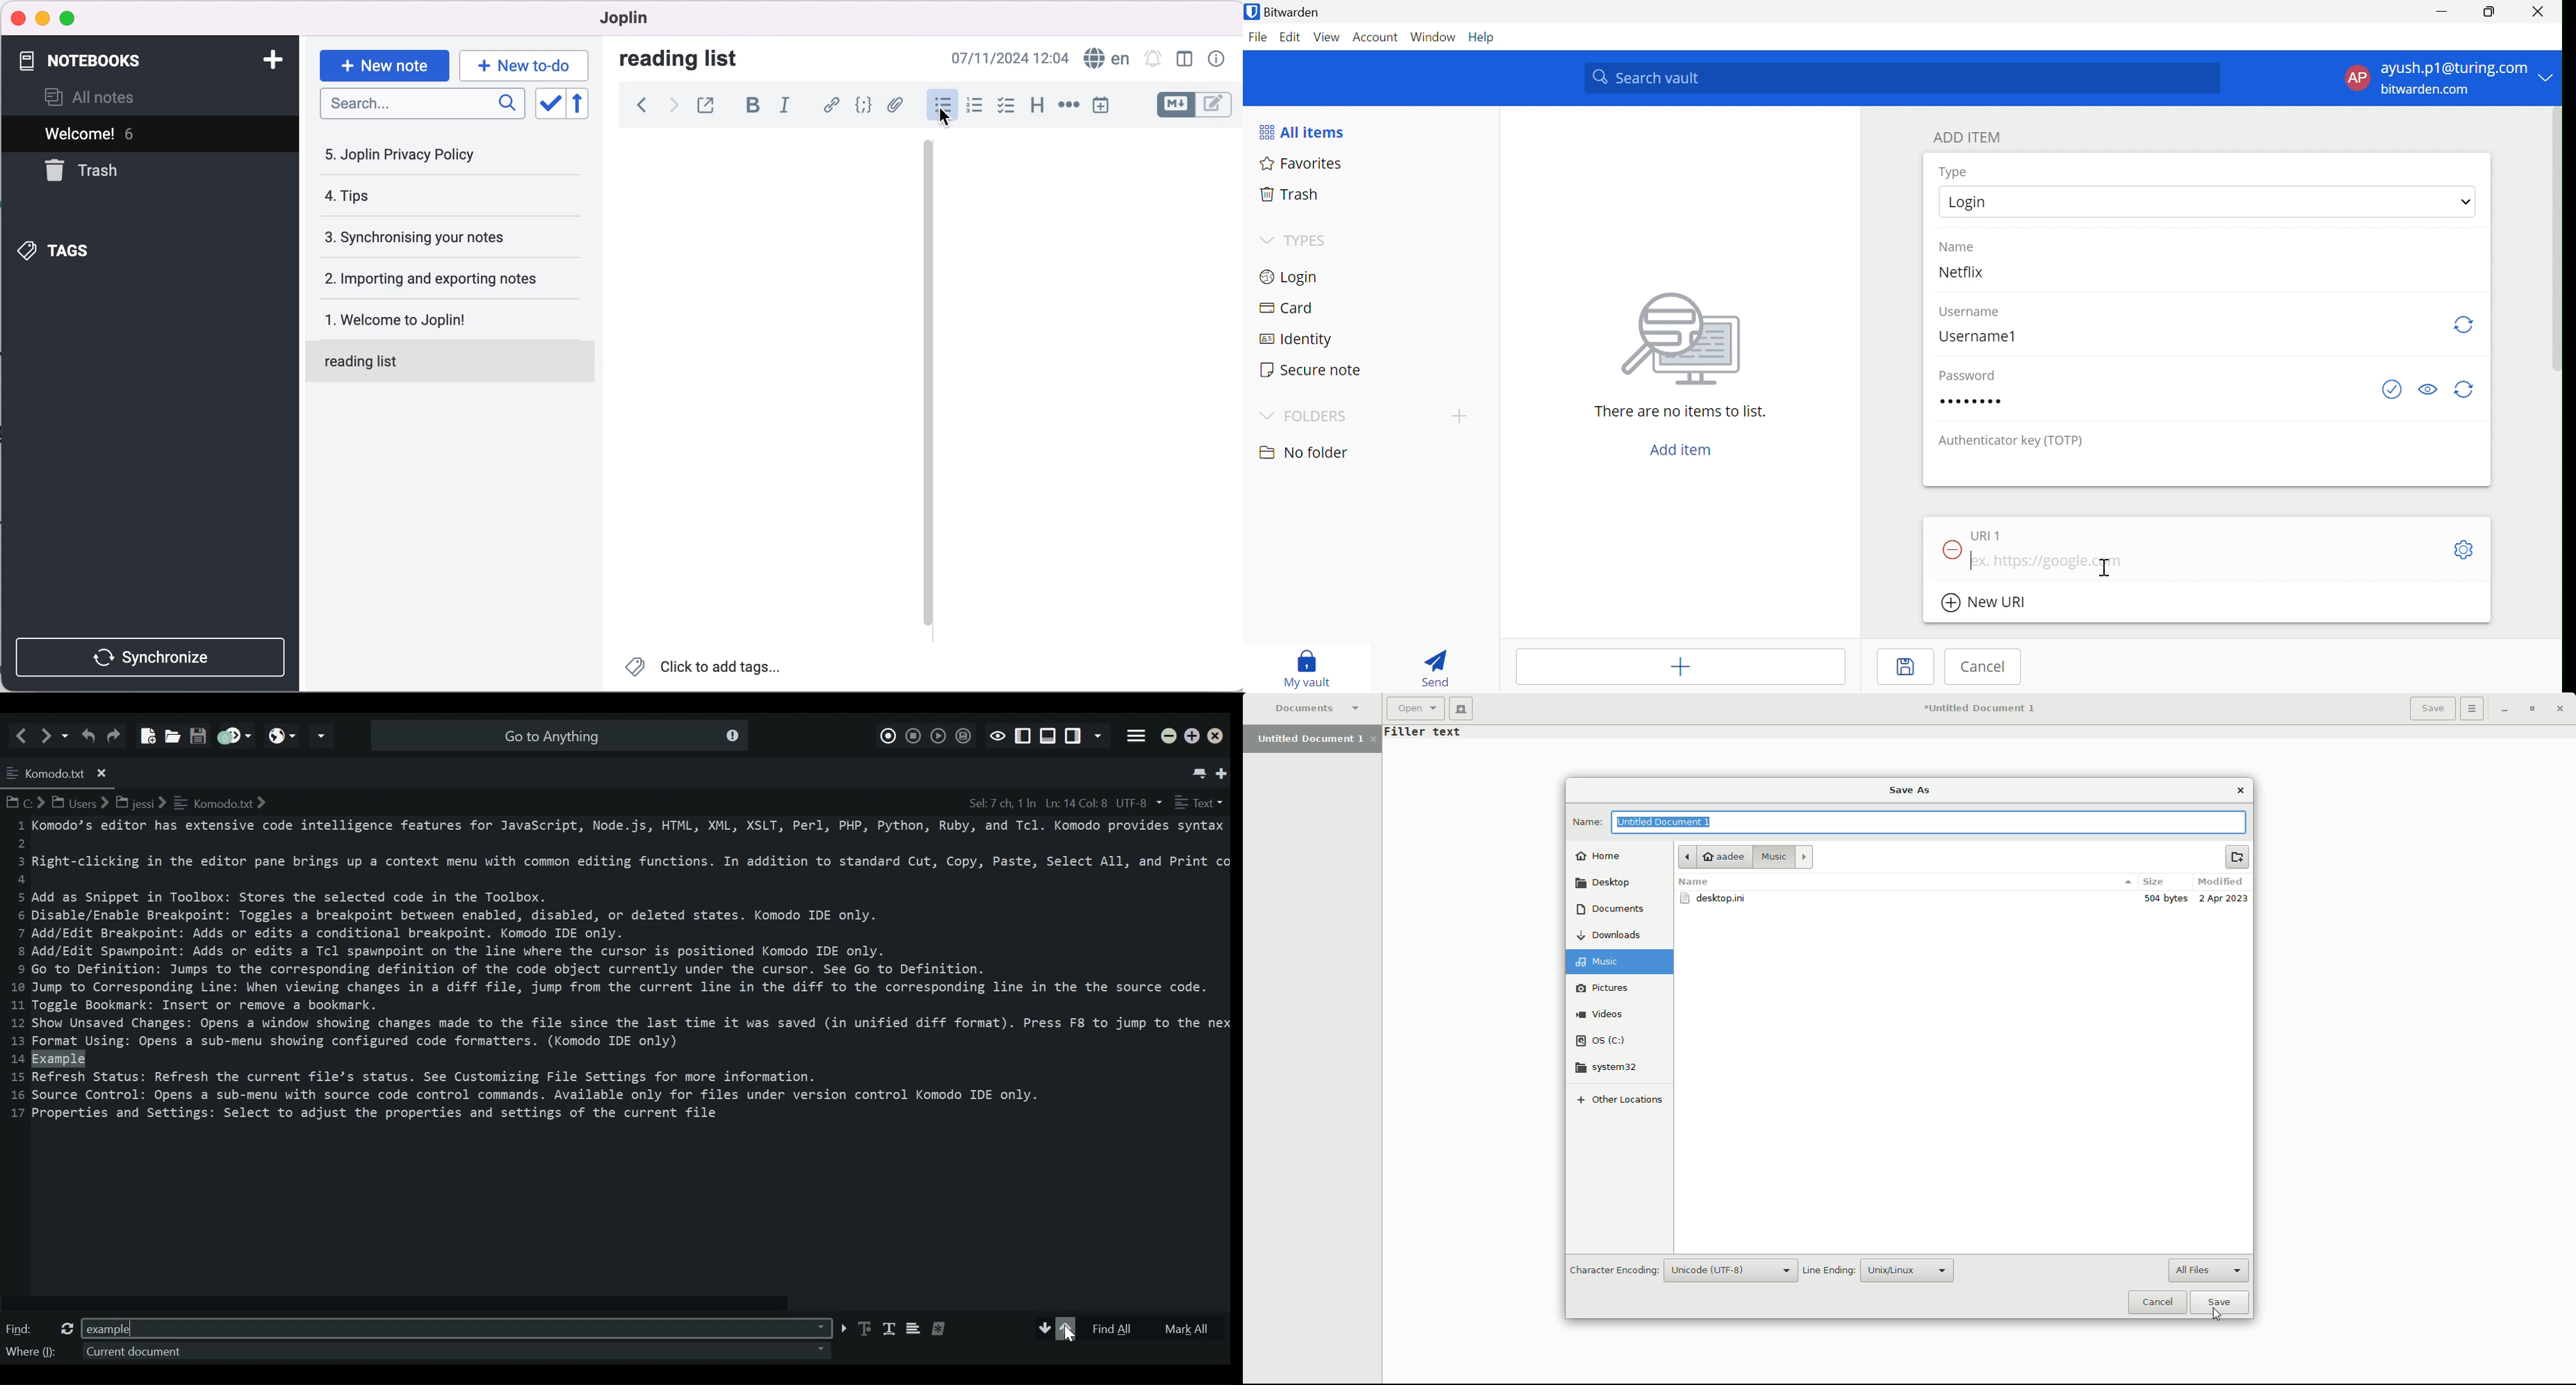 The image size is (2576, 1400). I want to click on Send, so click(1435, 670).